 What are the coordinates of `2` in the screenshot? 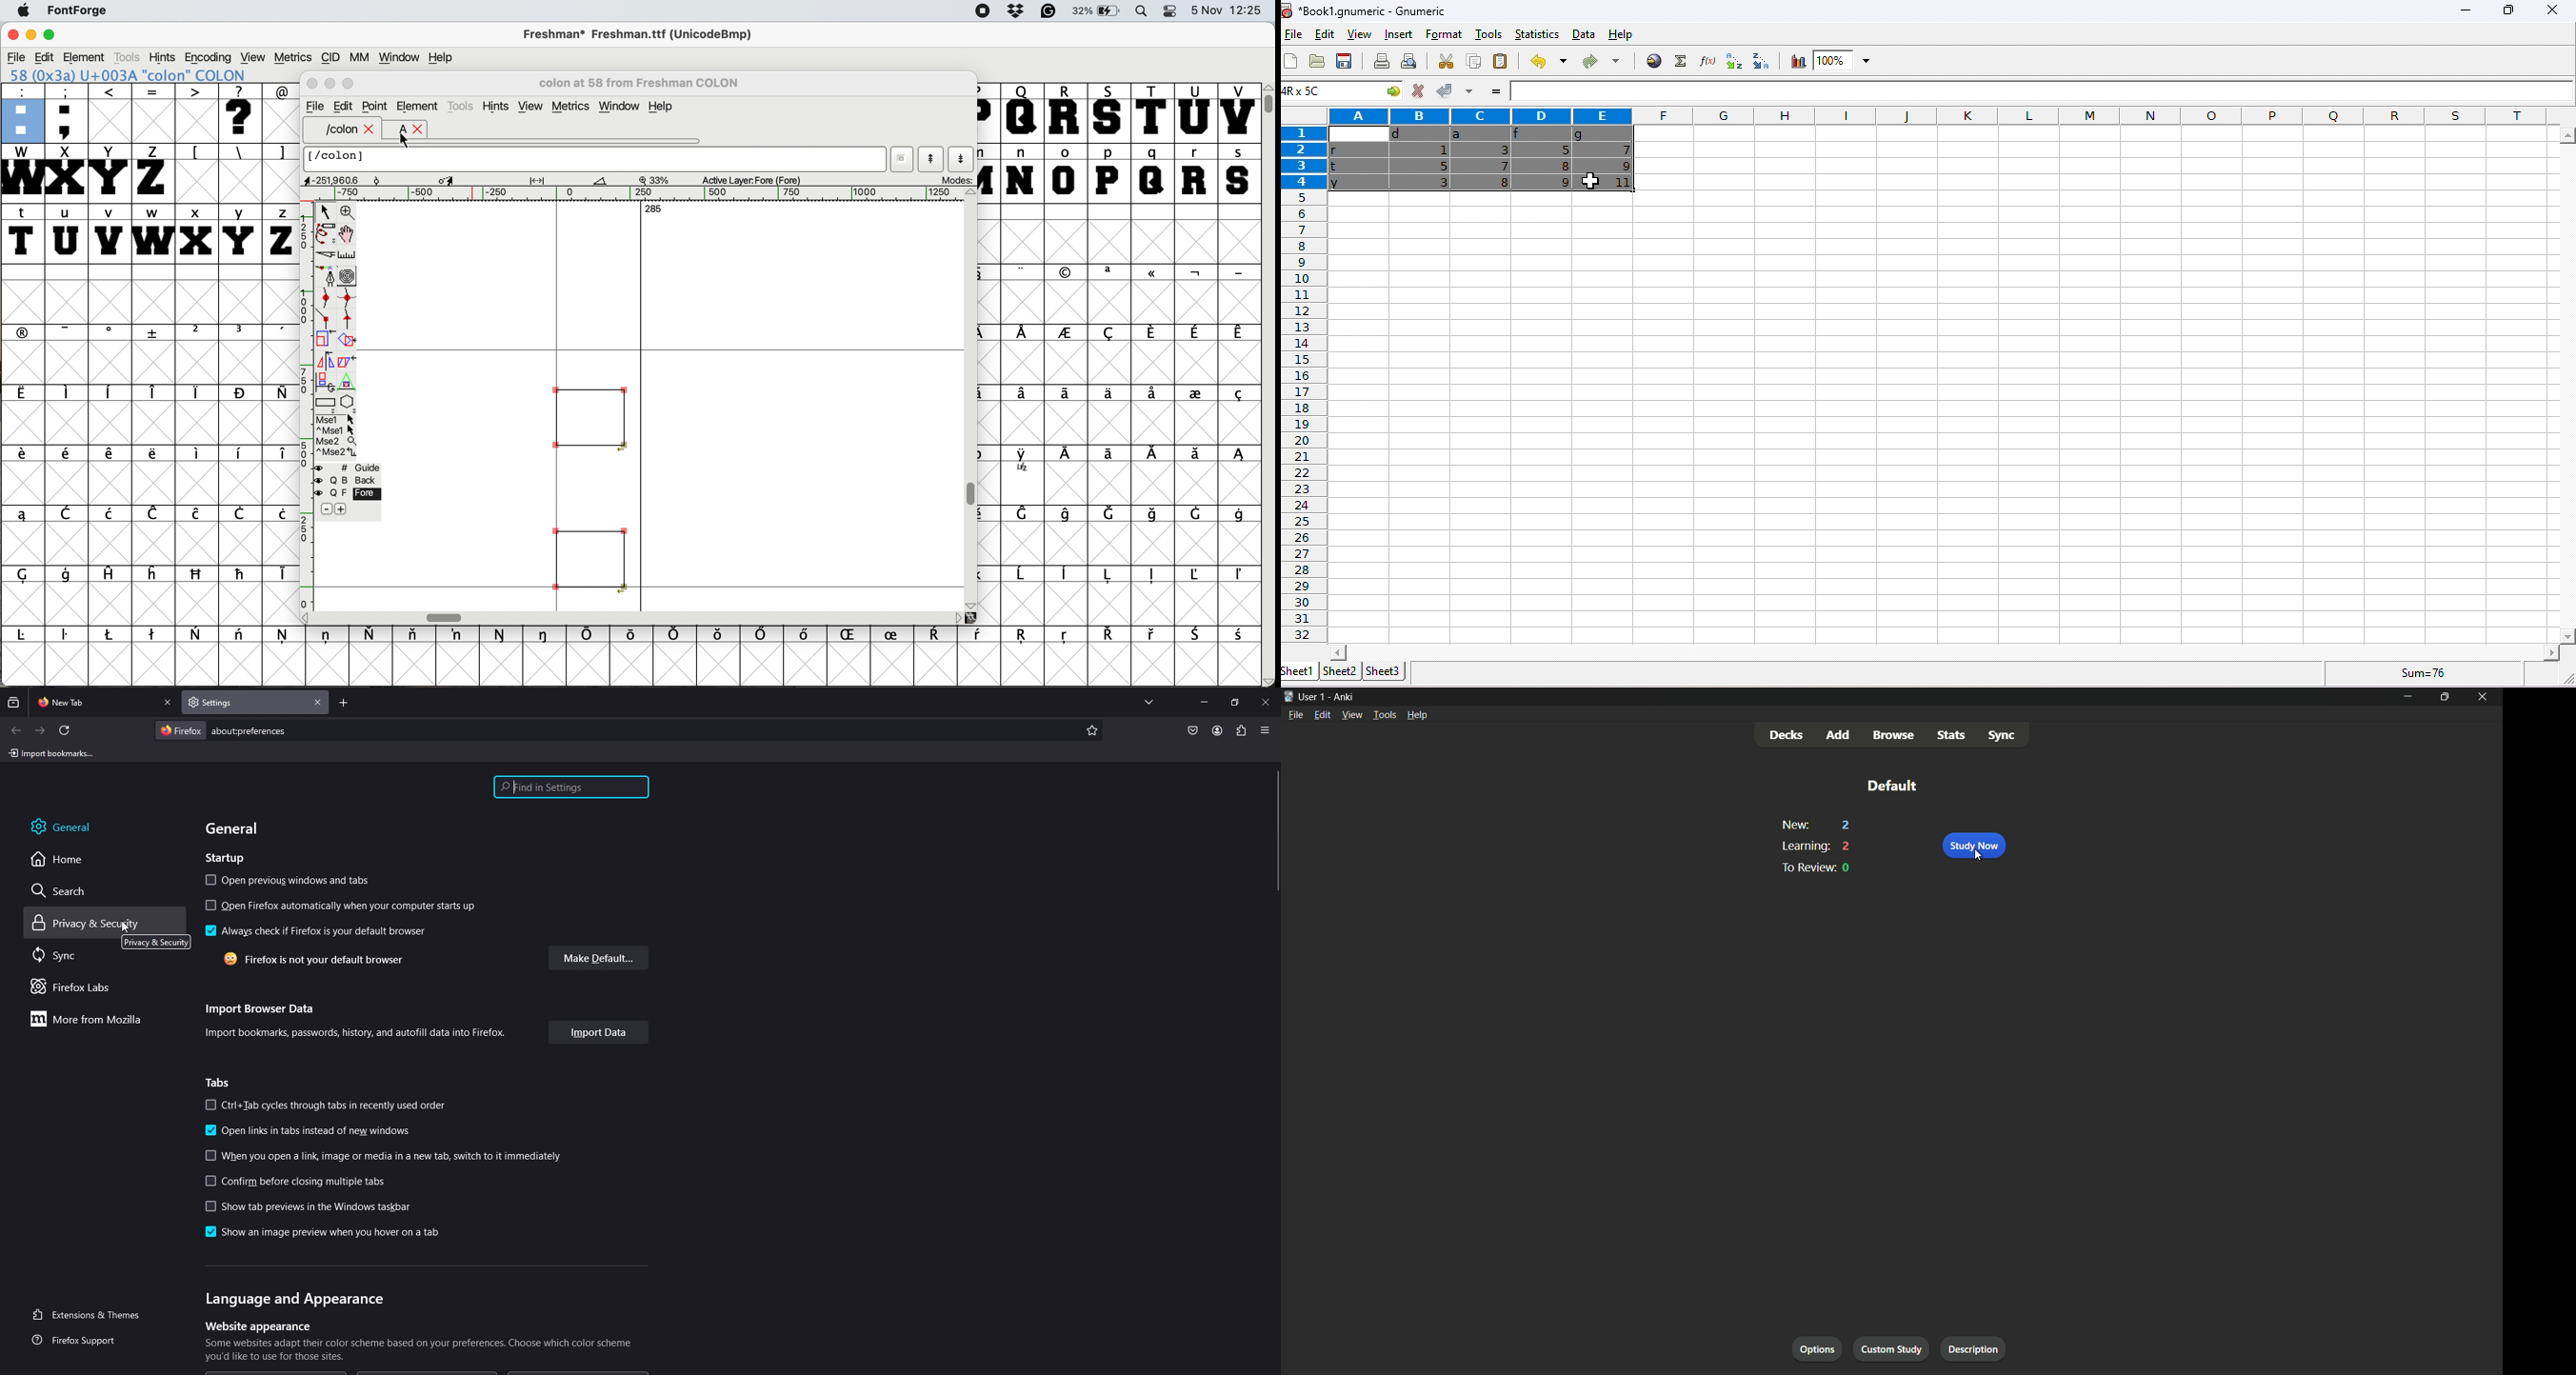 It's located at (1847, 845).